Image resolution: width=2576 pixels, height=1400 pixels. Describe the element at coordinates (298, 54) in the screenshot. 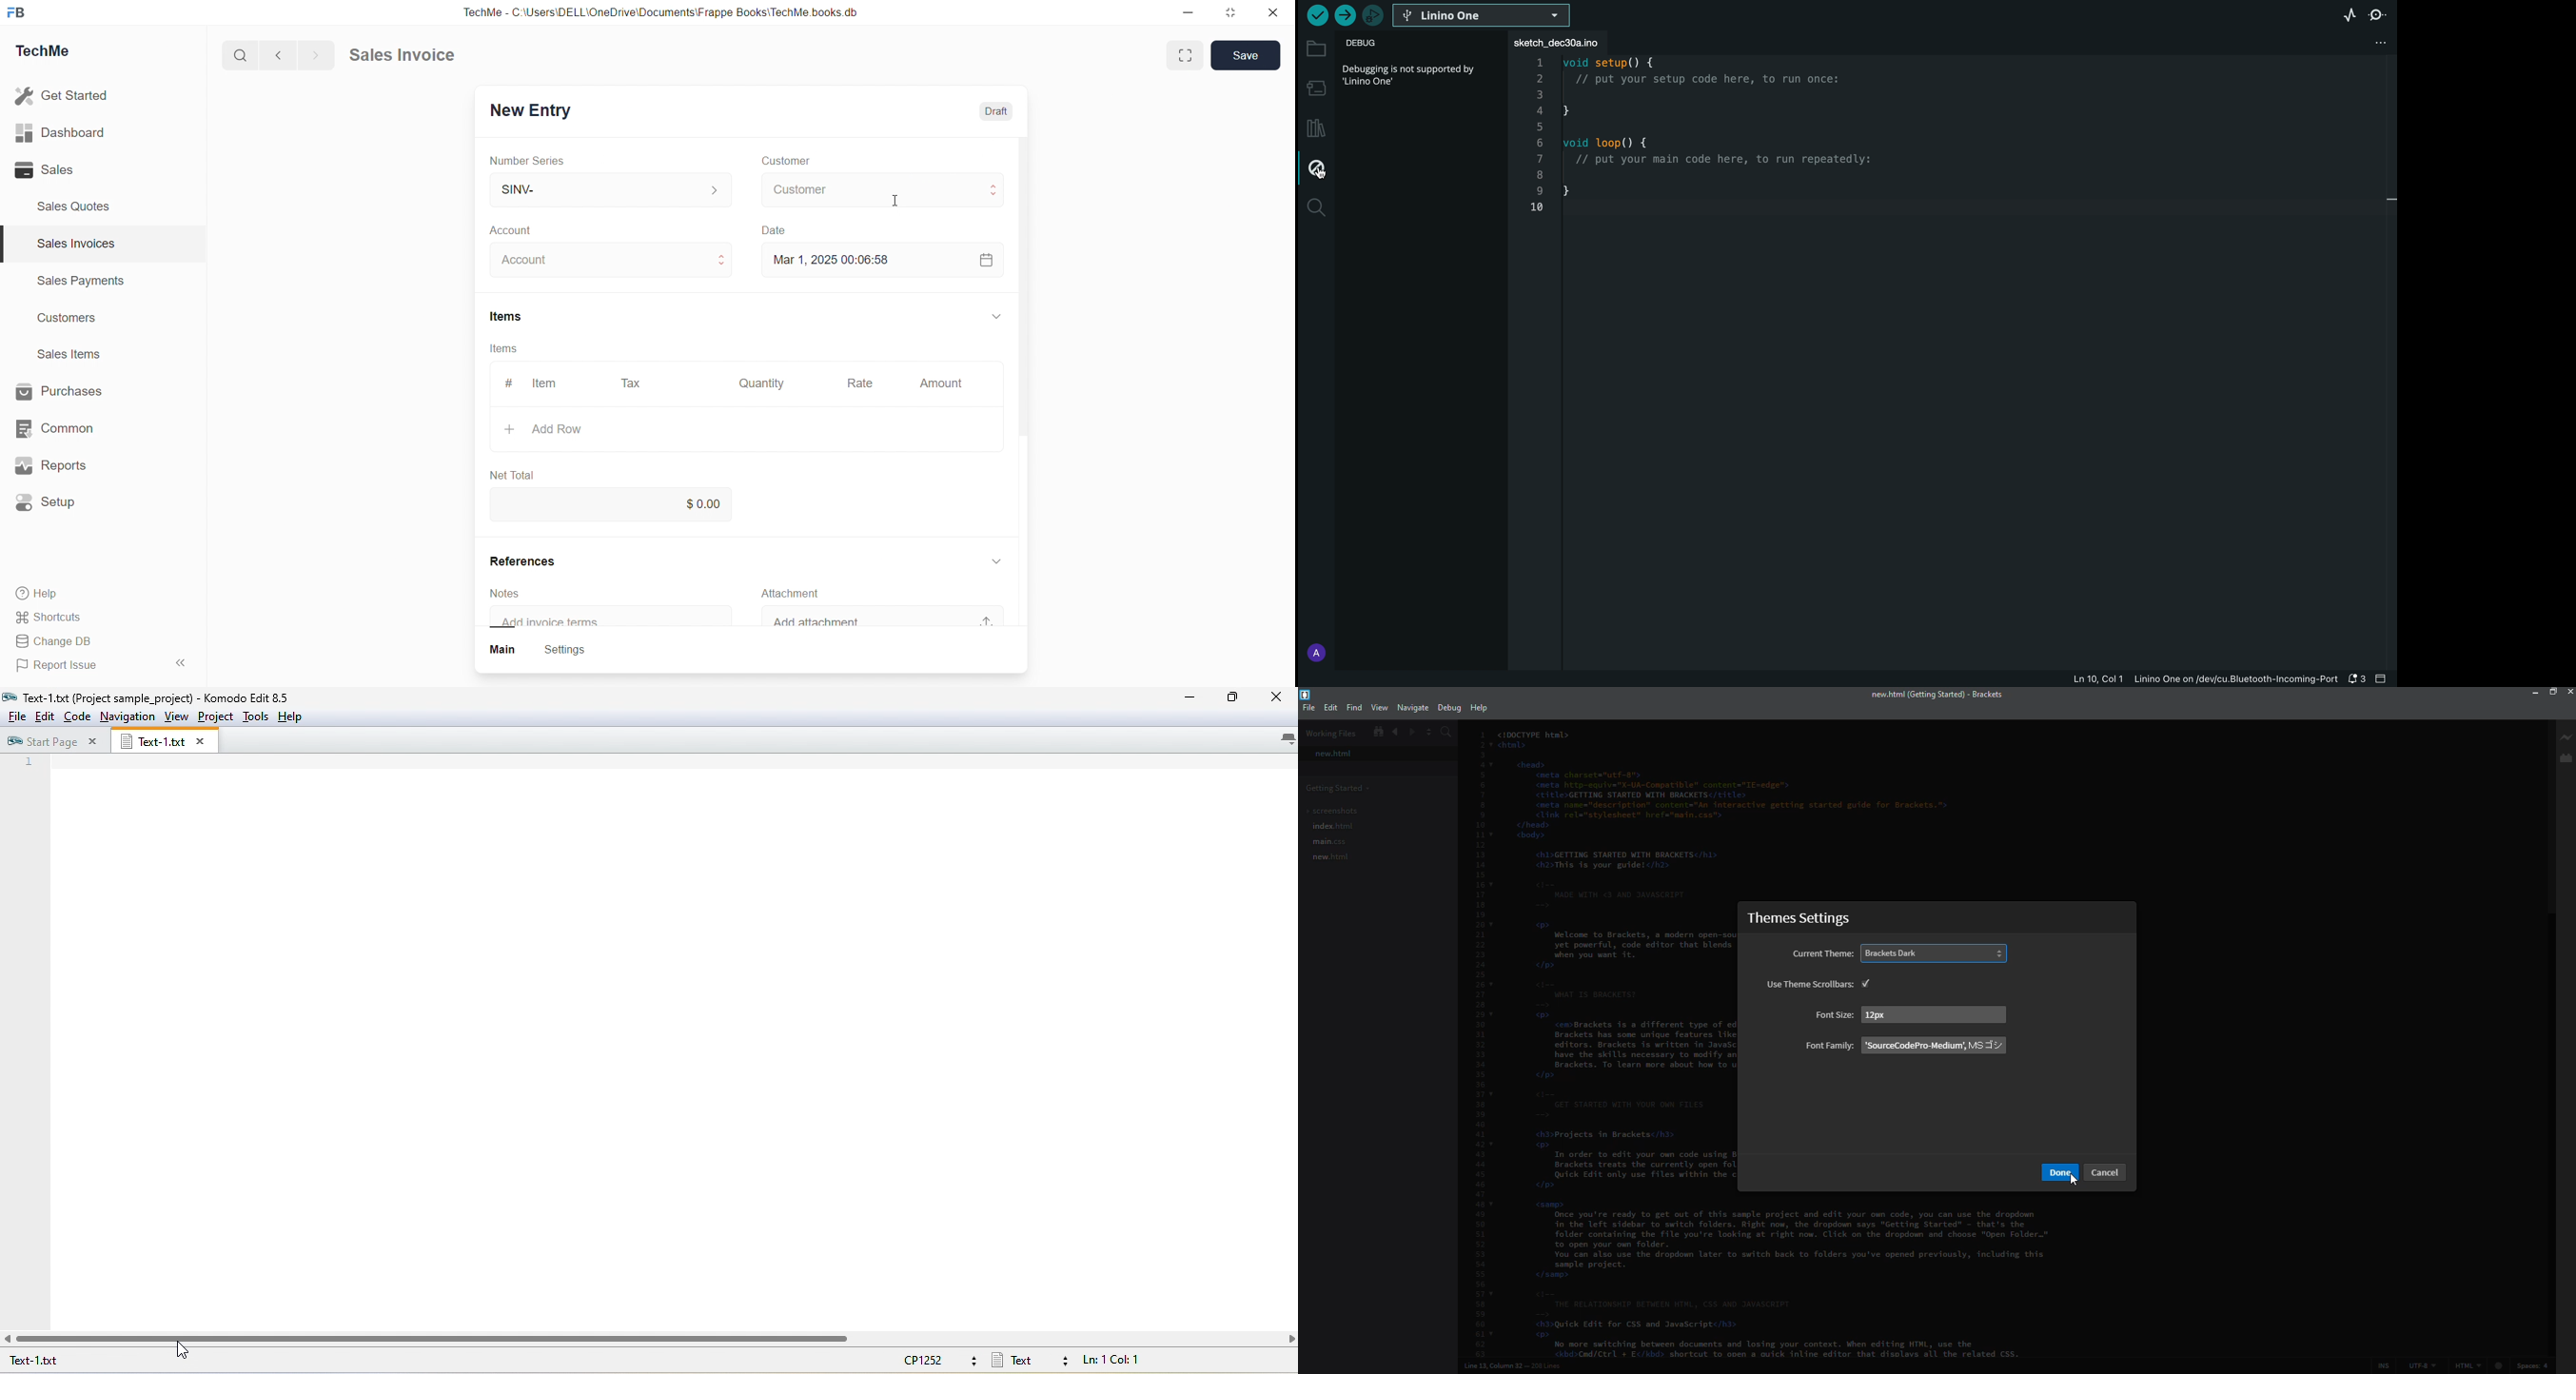

I see `Forward/Backward` at that location.